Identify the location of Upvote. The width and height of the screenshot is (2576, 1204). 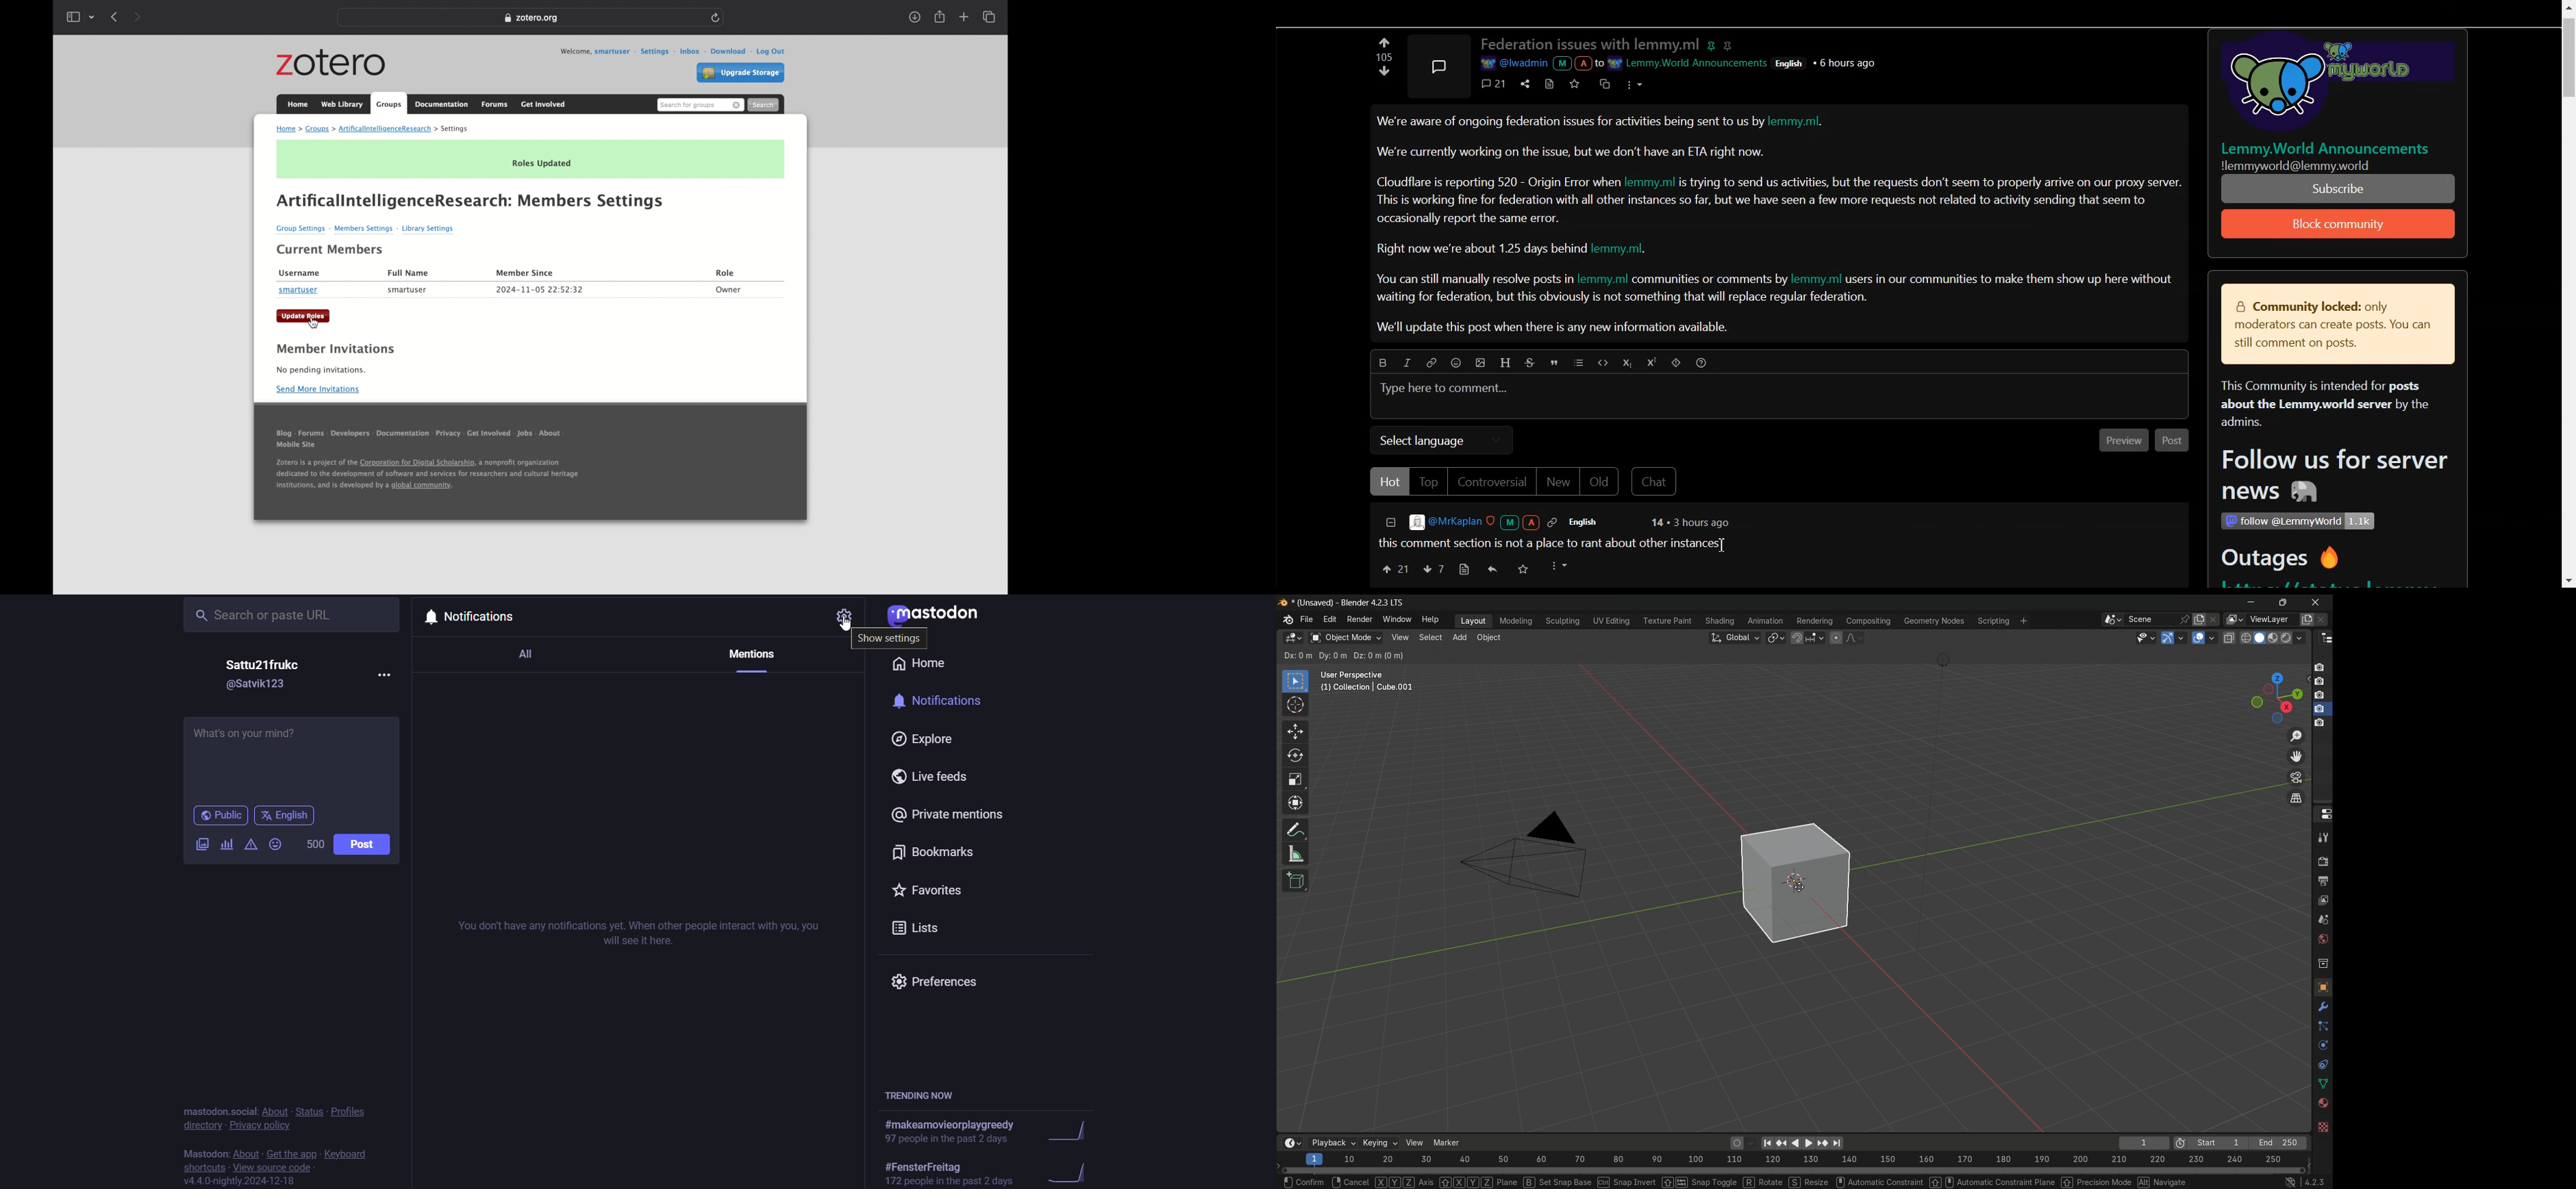
(1385, 75).